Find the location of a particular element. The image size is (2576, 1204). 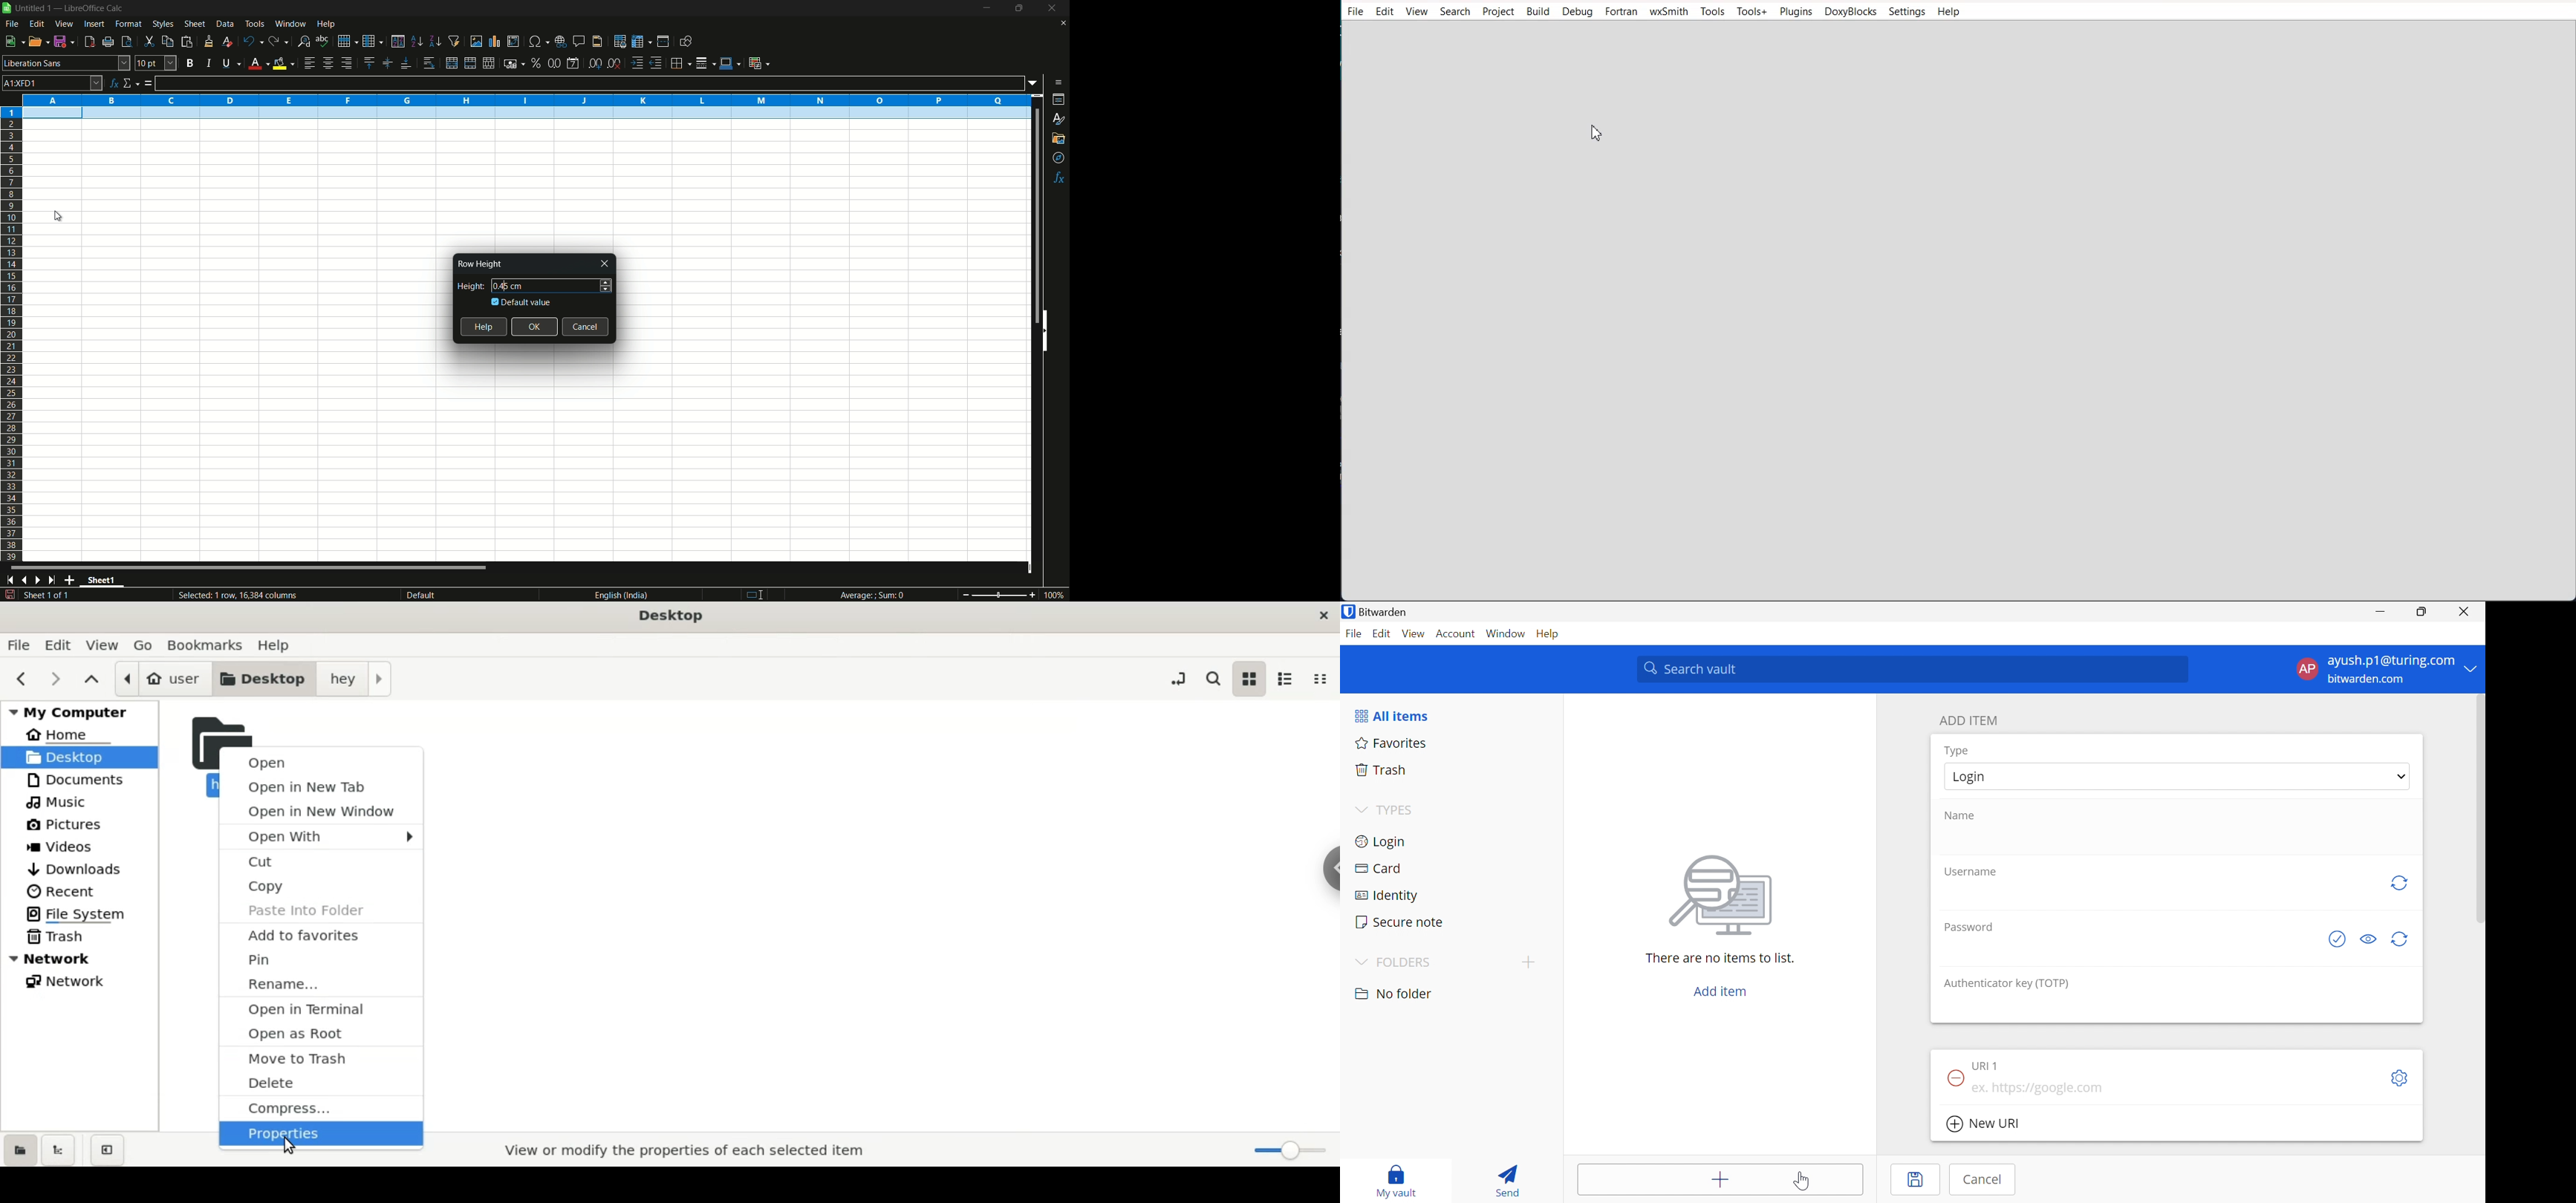

sidebar settings is located at coordinates (1058, 82).